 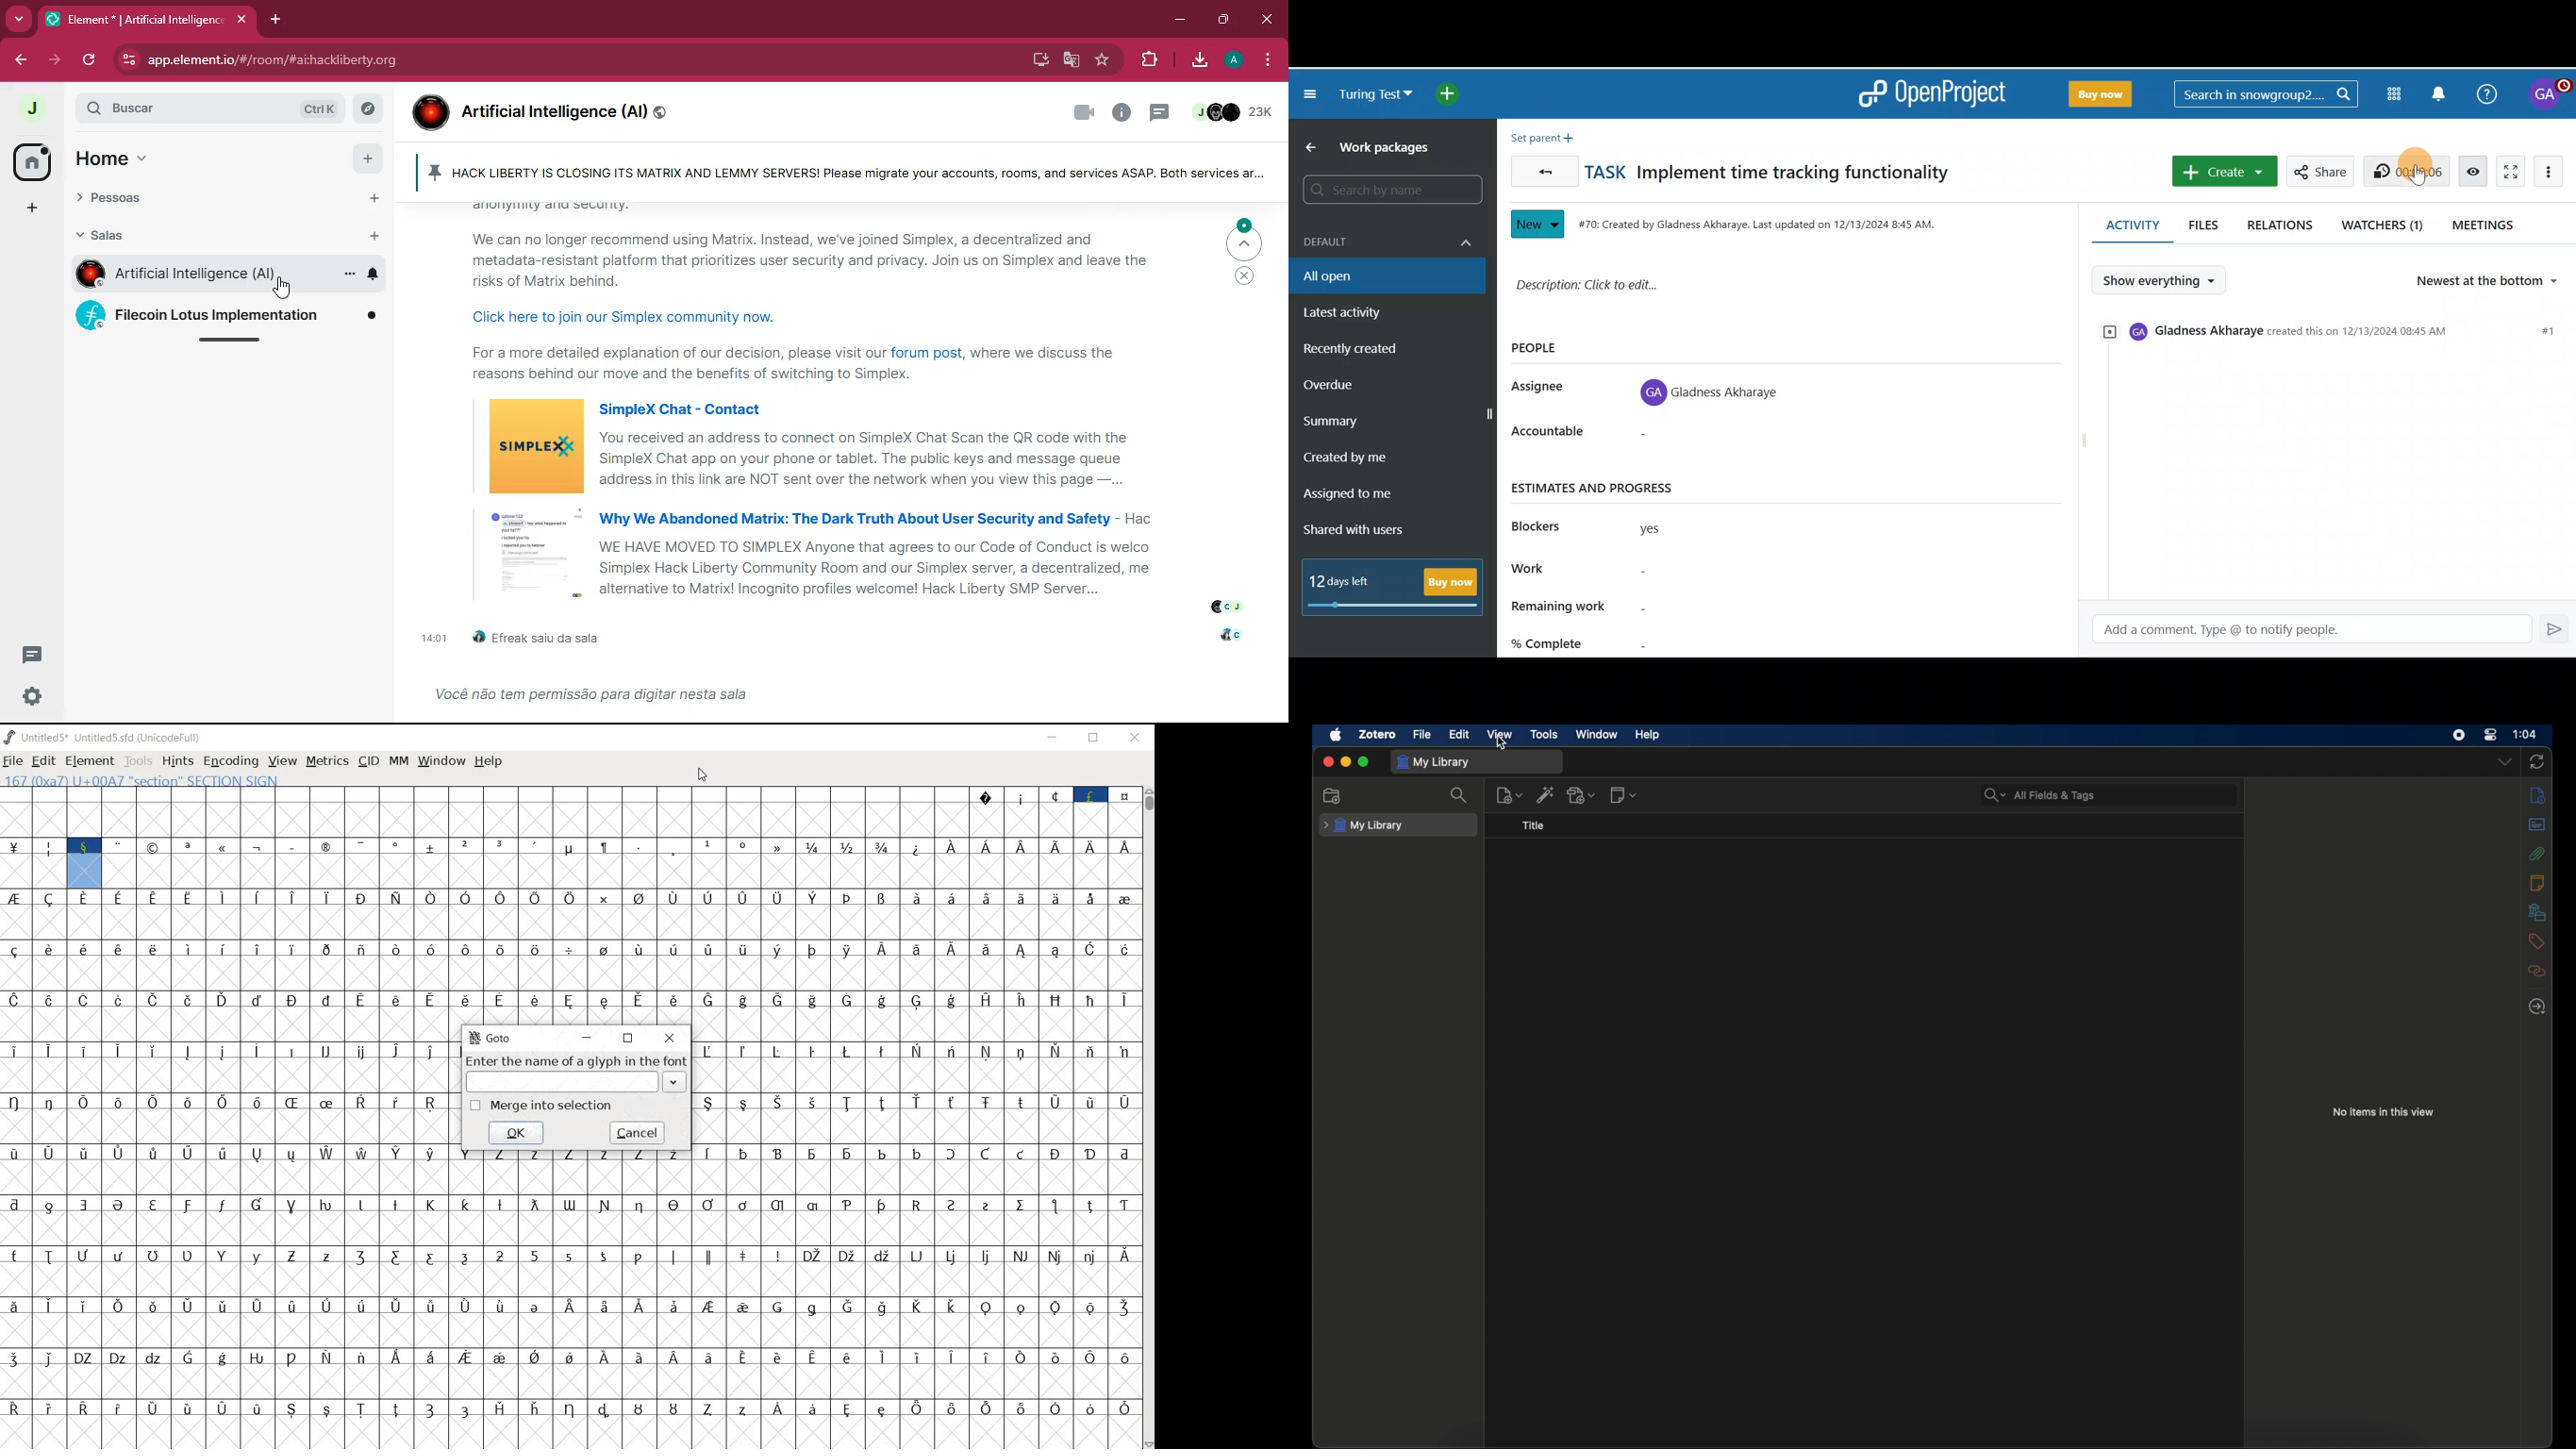 I want to click on Latin extended characters, so click(x=465, y=965).